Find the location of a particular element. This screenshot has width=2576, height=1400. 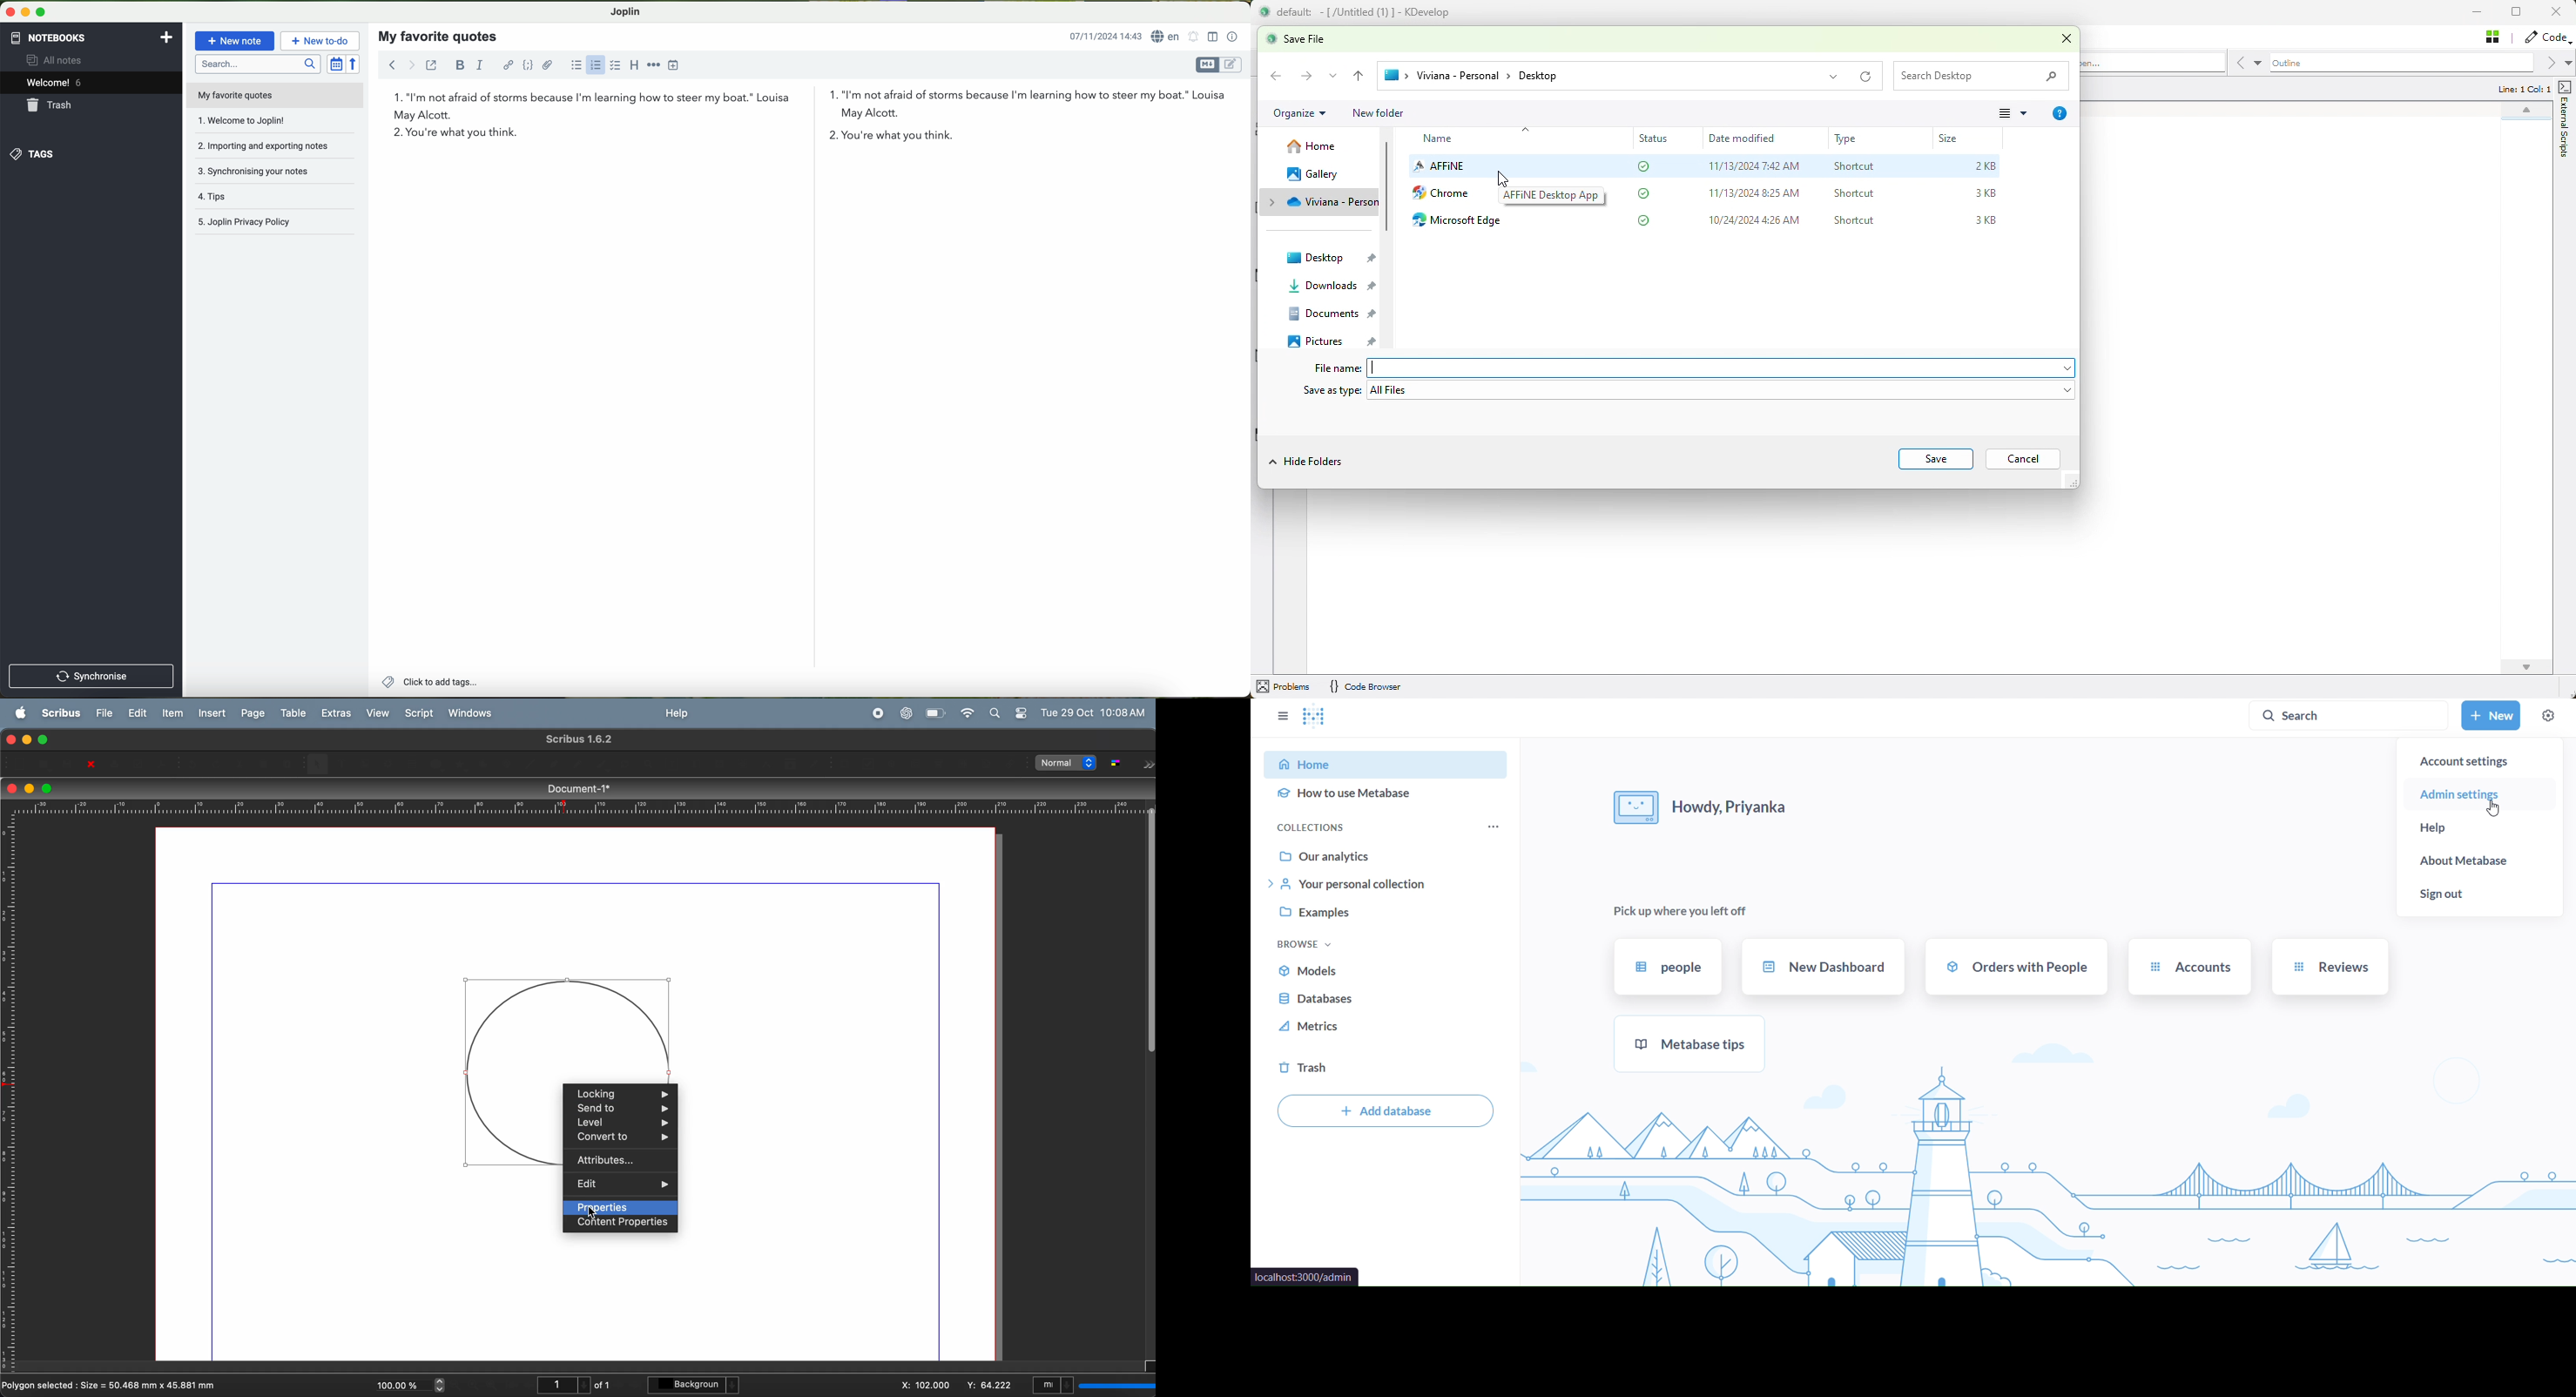

language is located at coordinates (1167, 36).